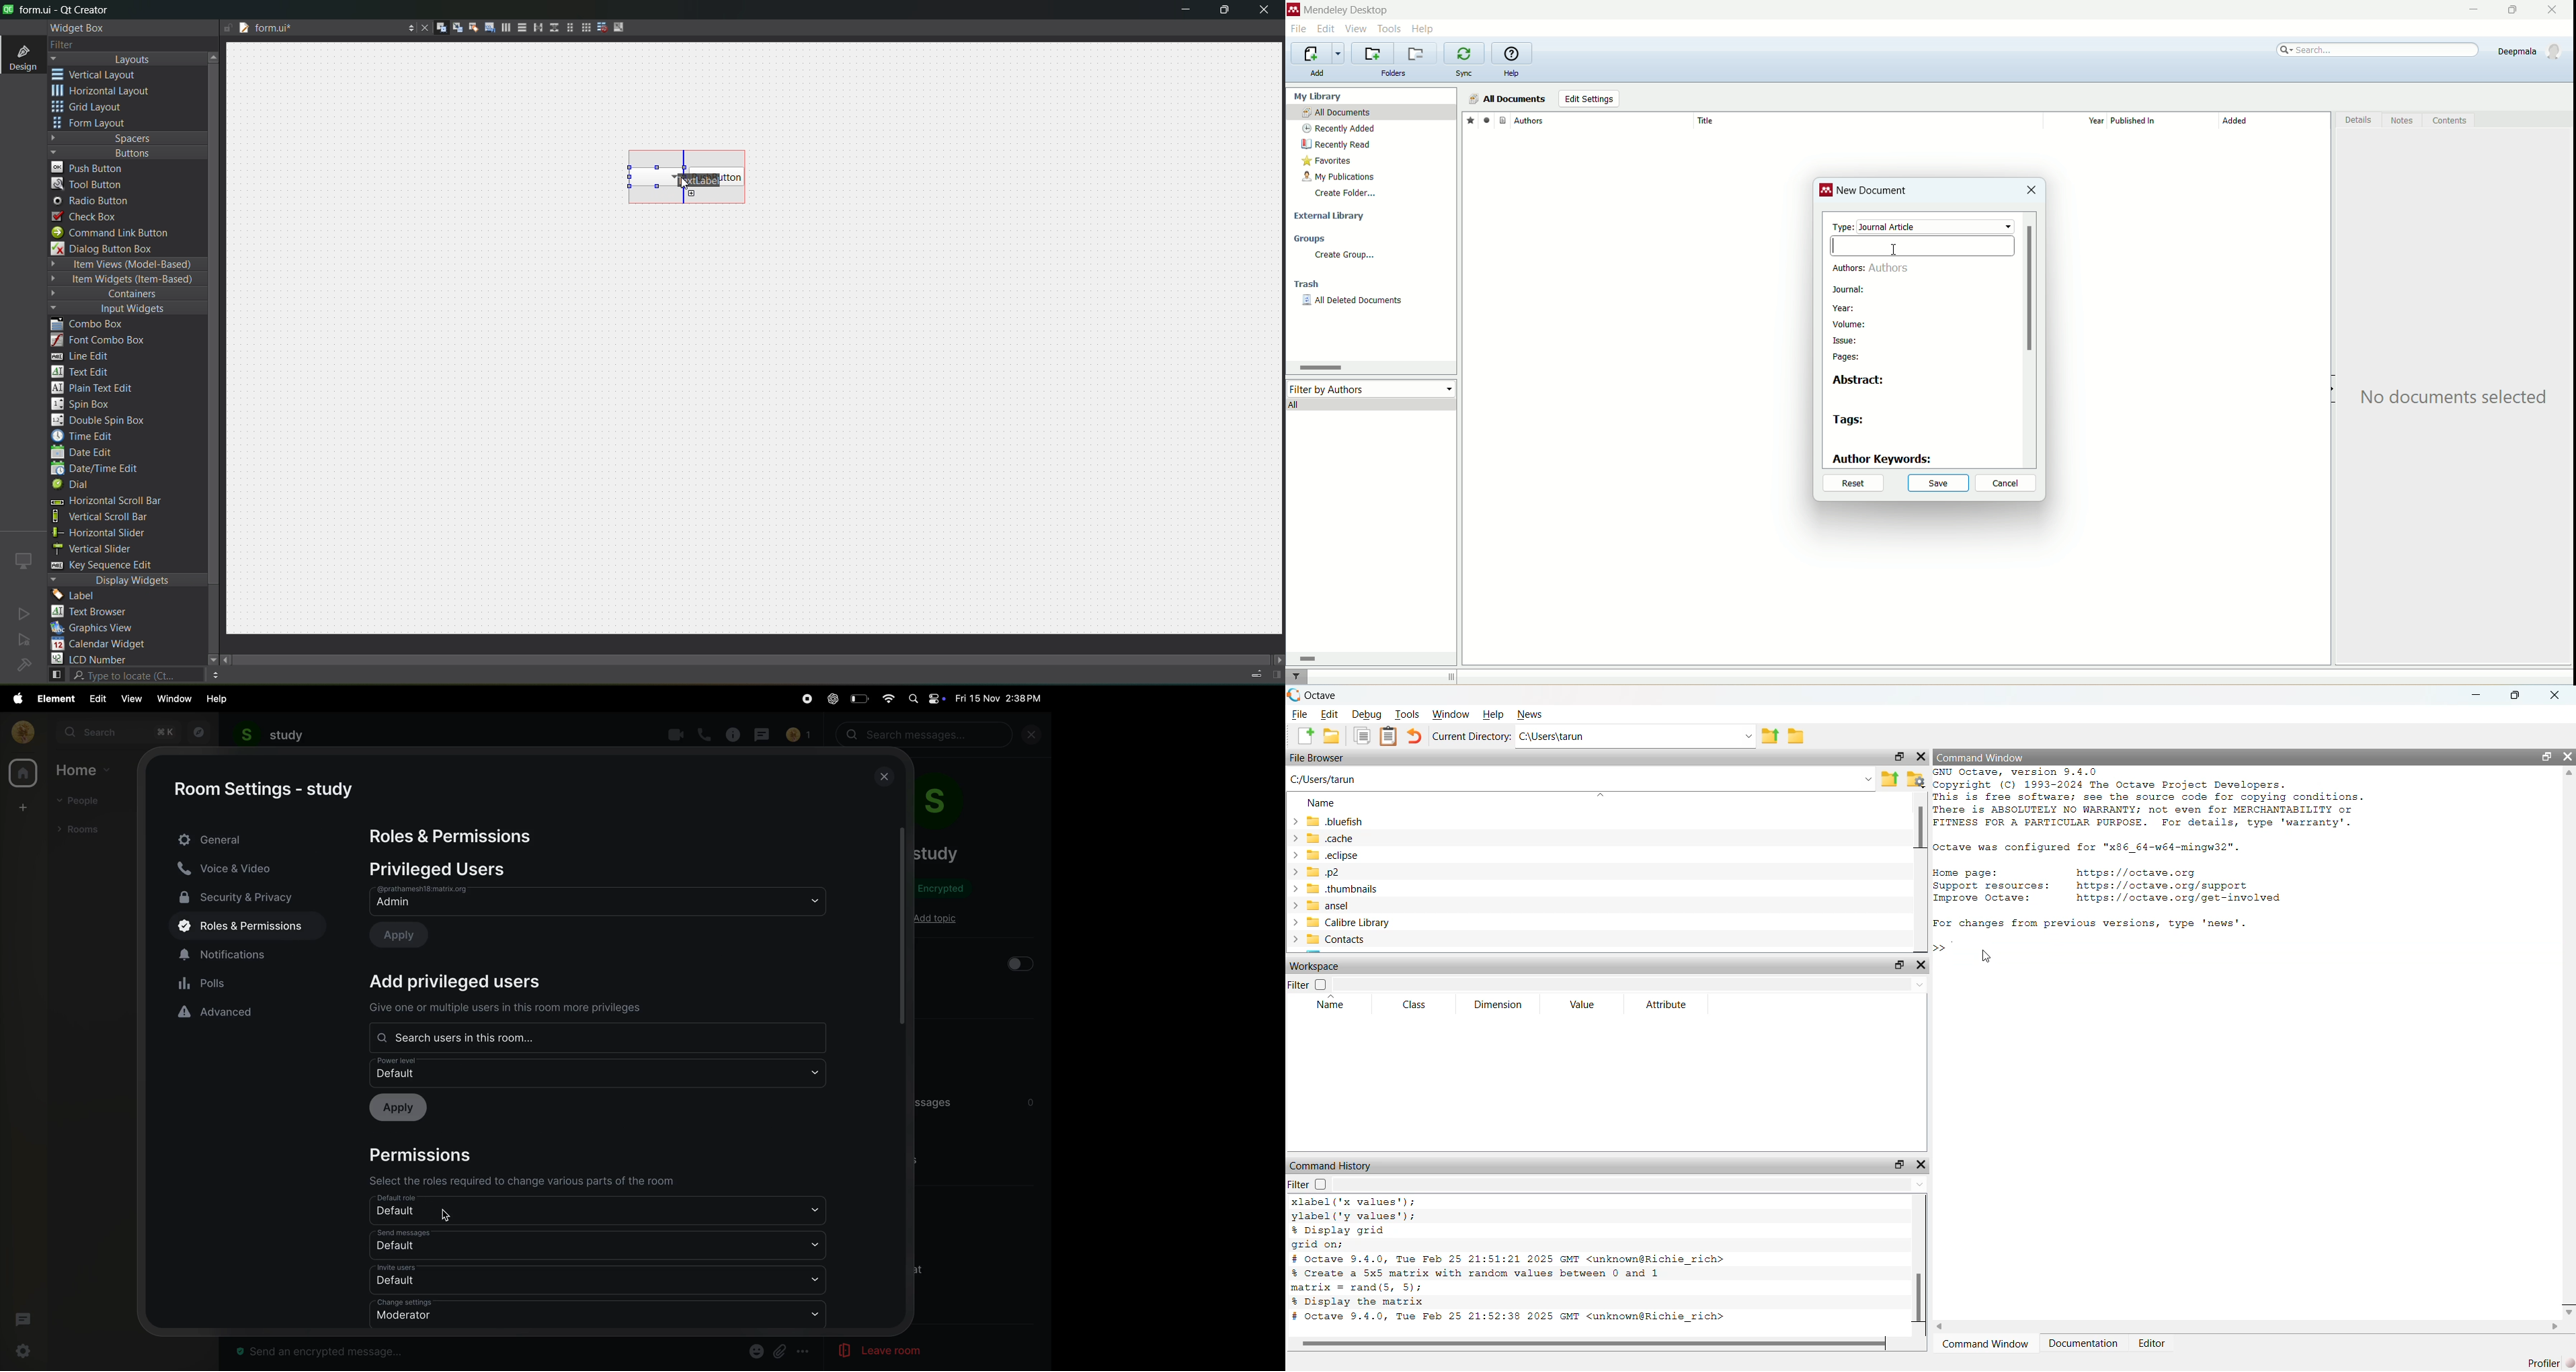 This screenshot has width=2576, height=1372. Describe the element at coordinates (1424, 28) in the screenshot. I see `help` at that location.